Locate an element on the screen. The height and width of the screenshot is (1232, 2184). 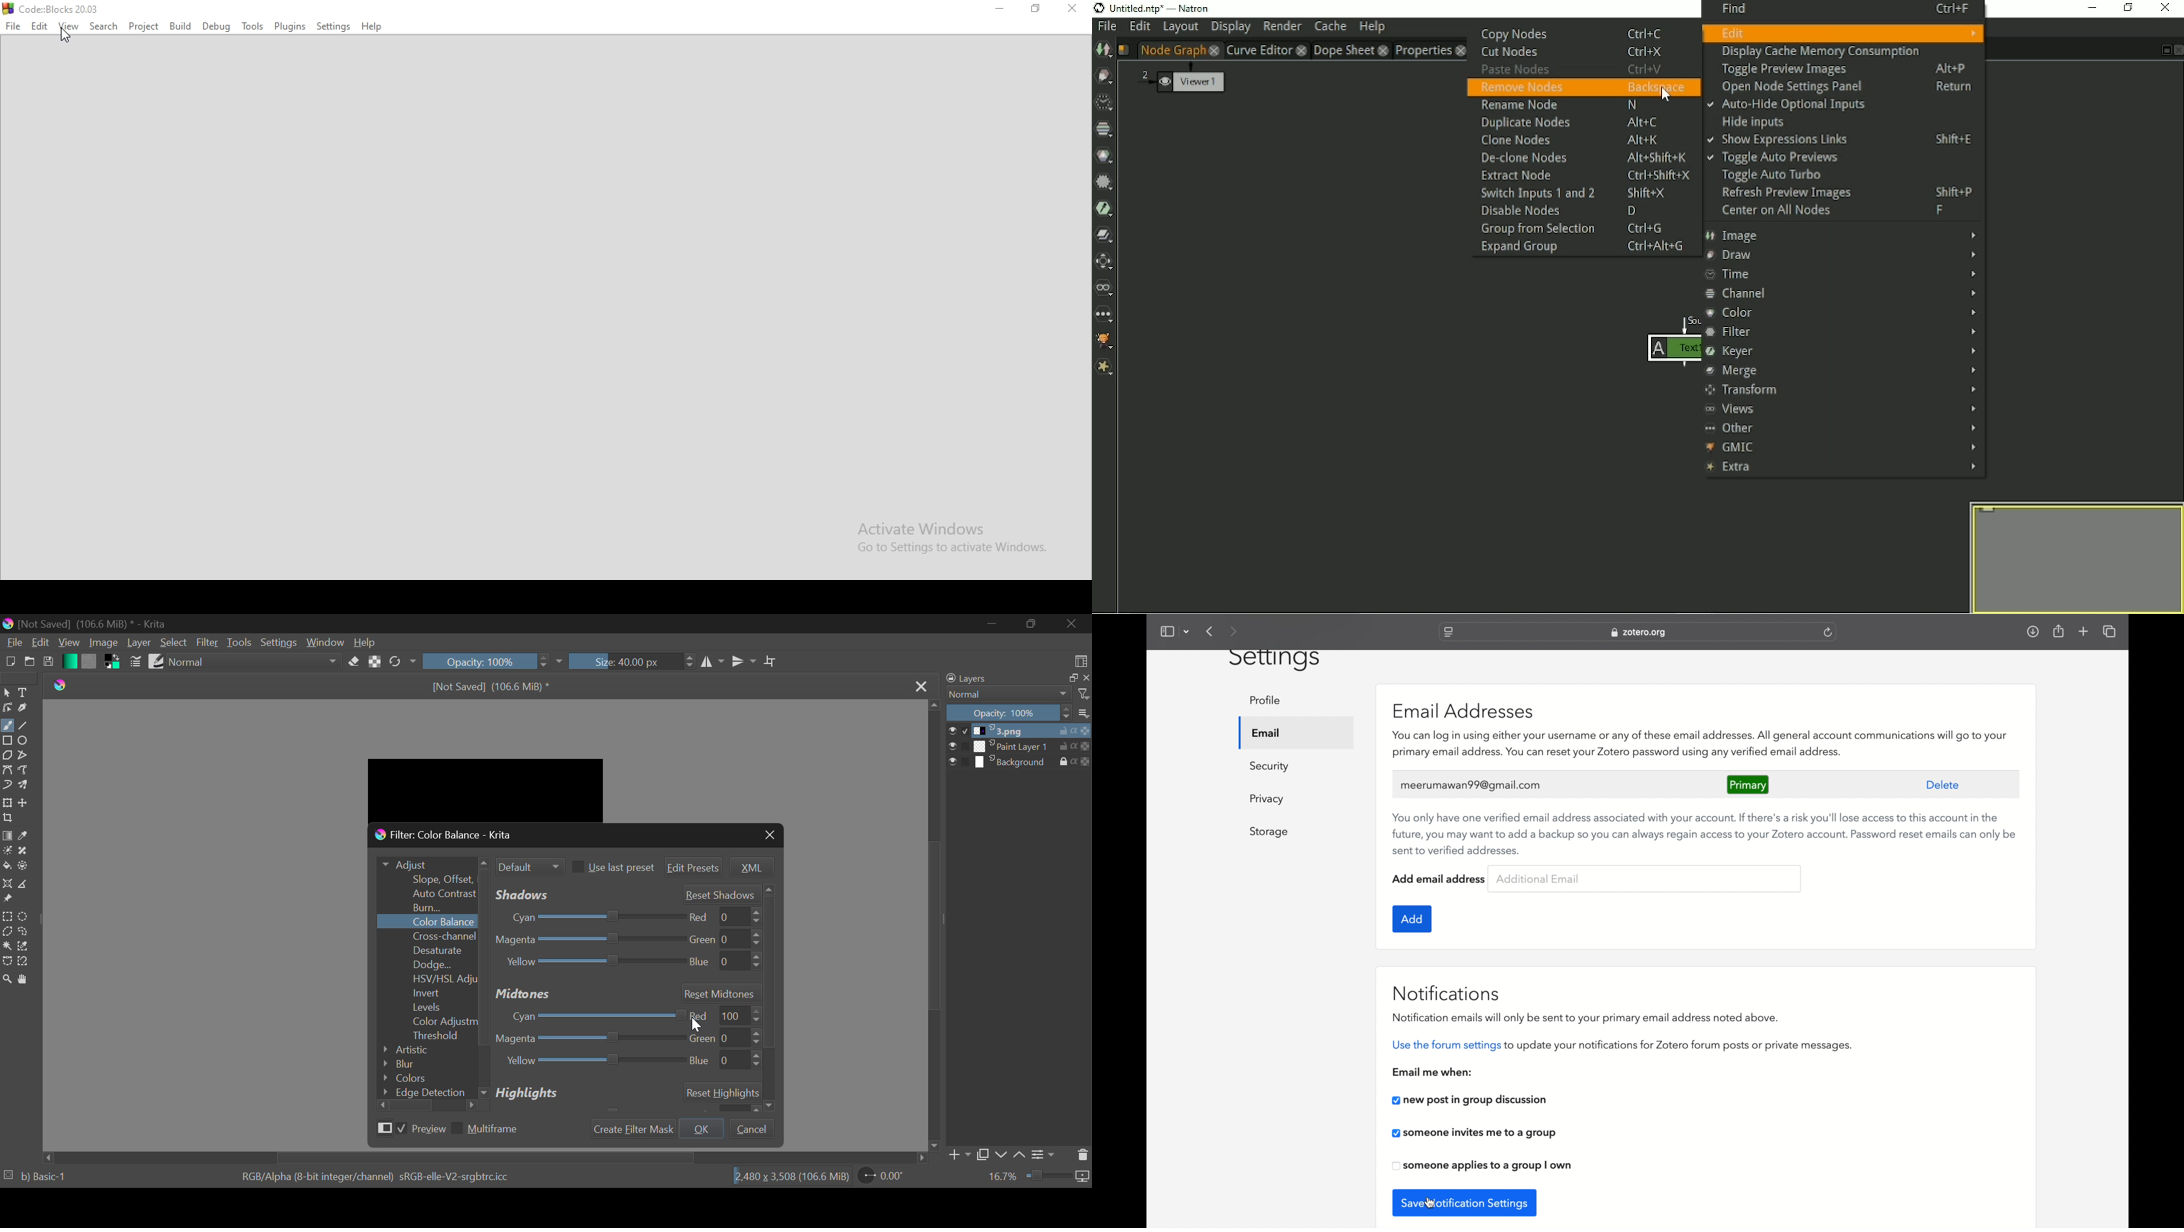
Filter Mode is located at coordinates (528, 865).